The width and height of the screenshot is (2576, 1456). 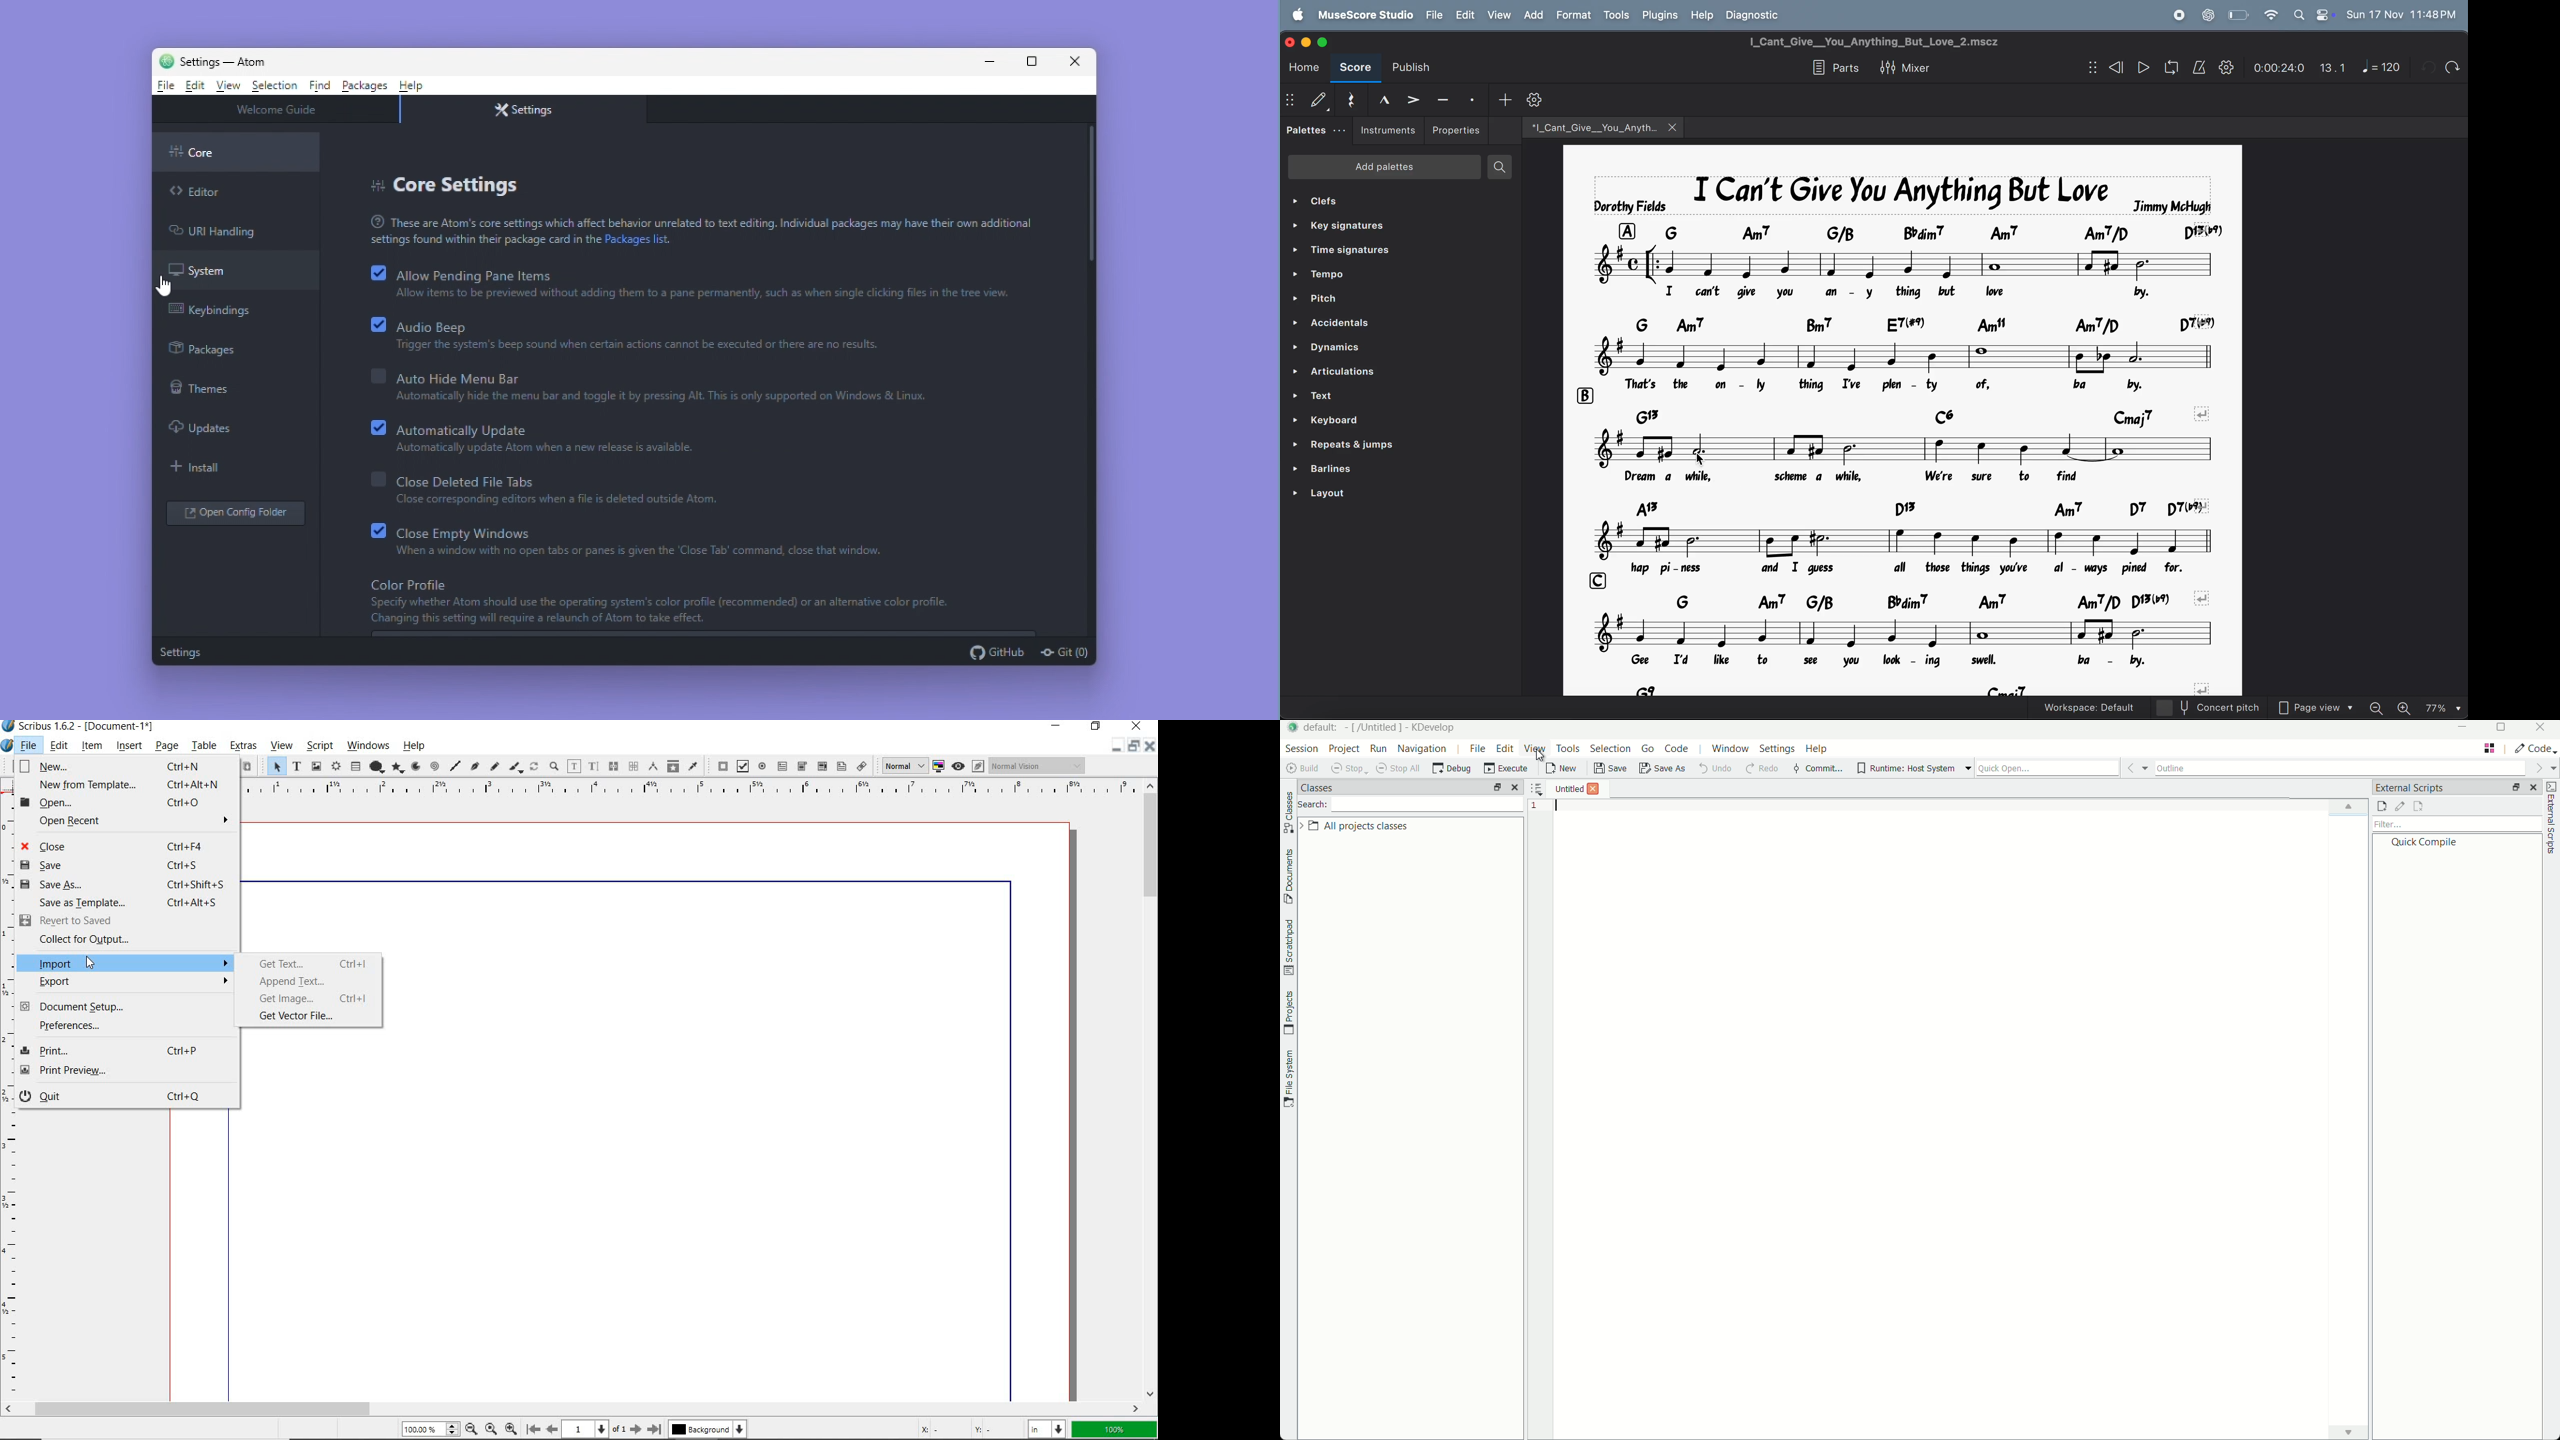 What do you see at coordinates (128, 746) in the screenshot?
I see `insert` at bounding box center [128, 746].